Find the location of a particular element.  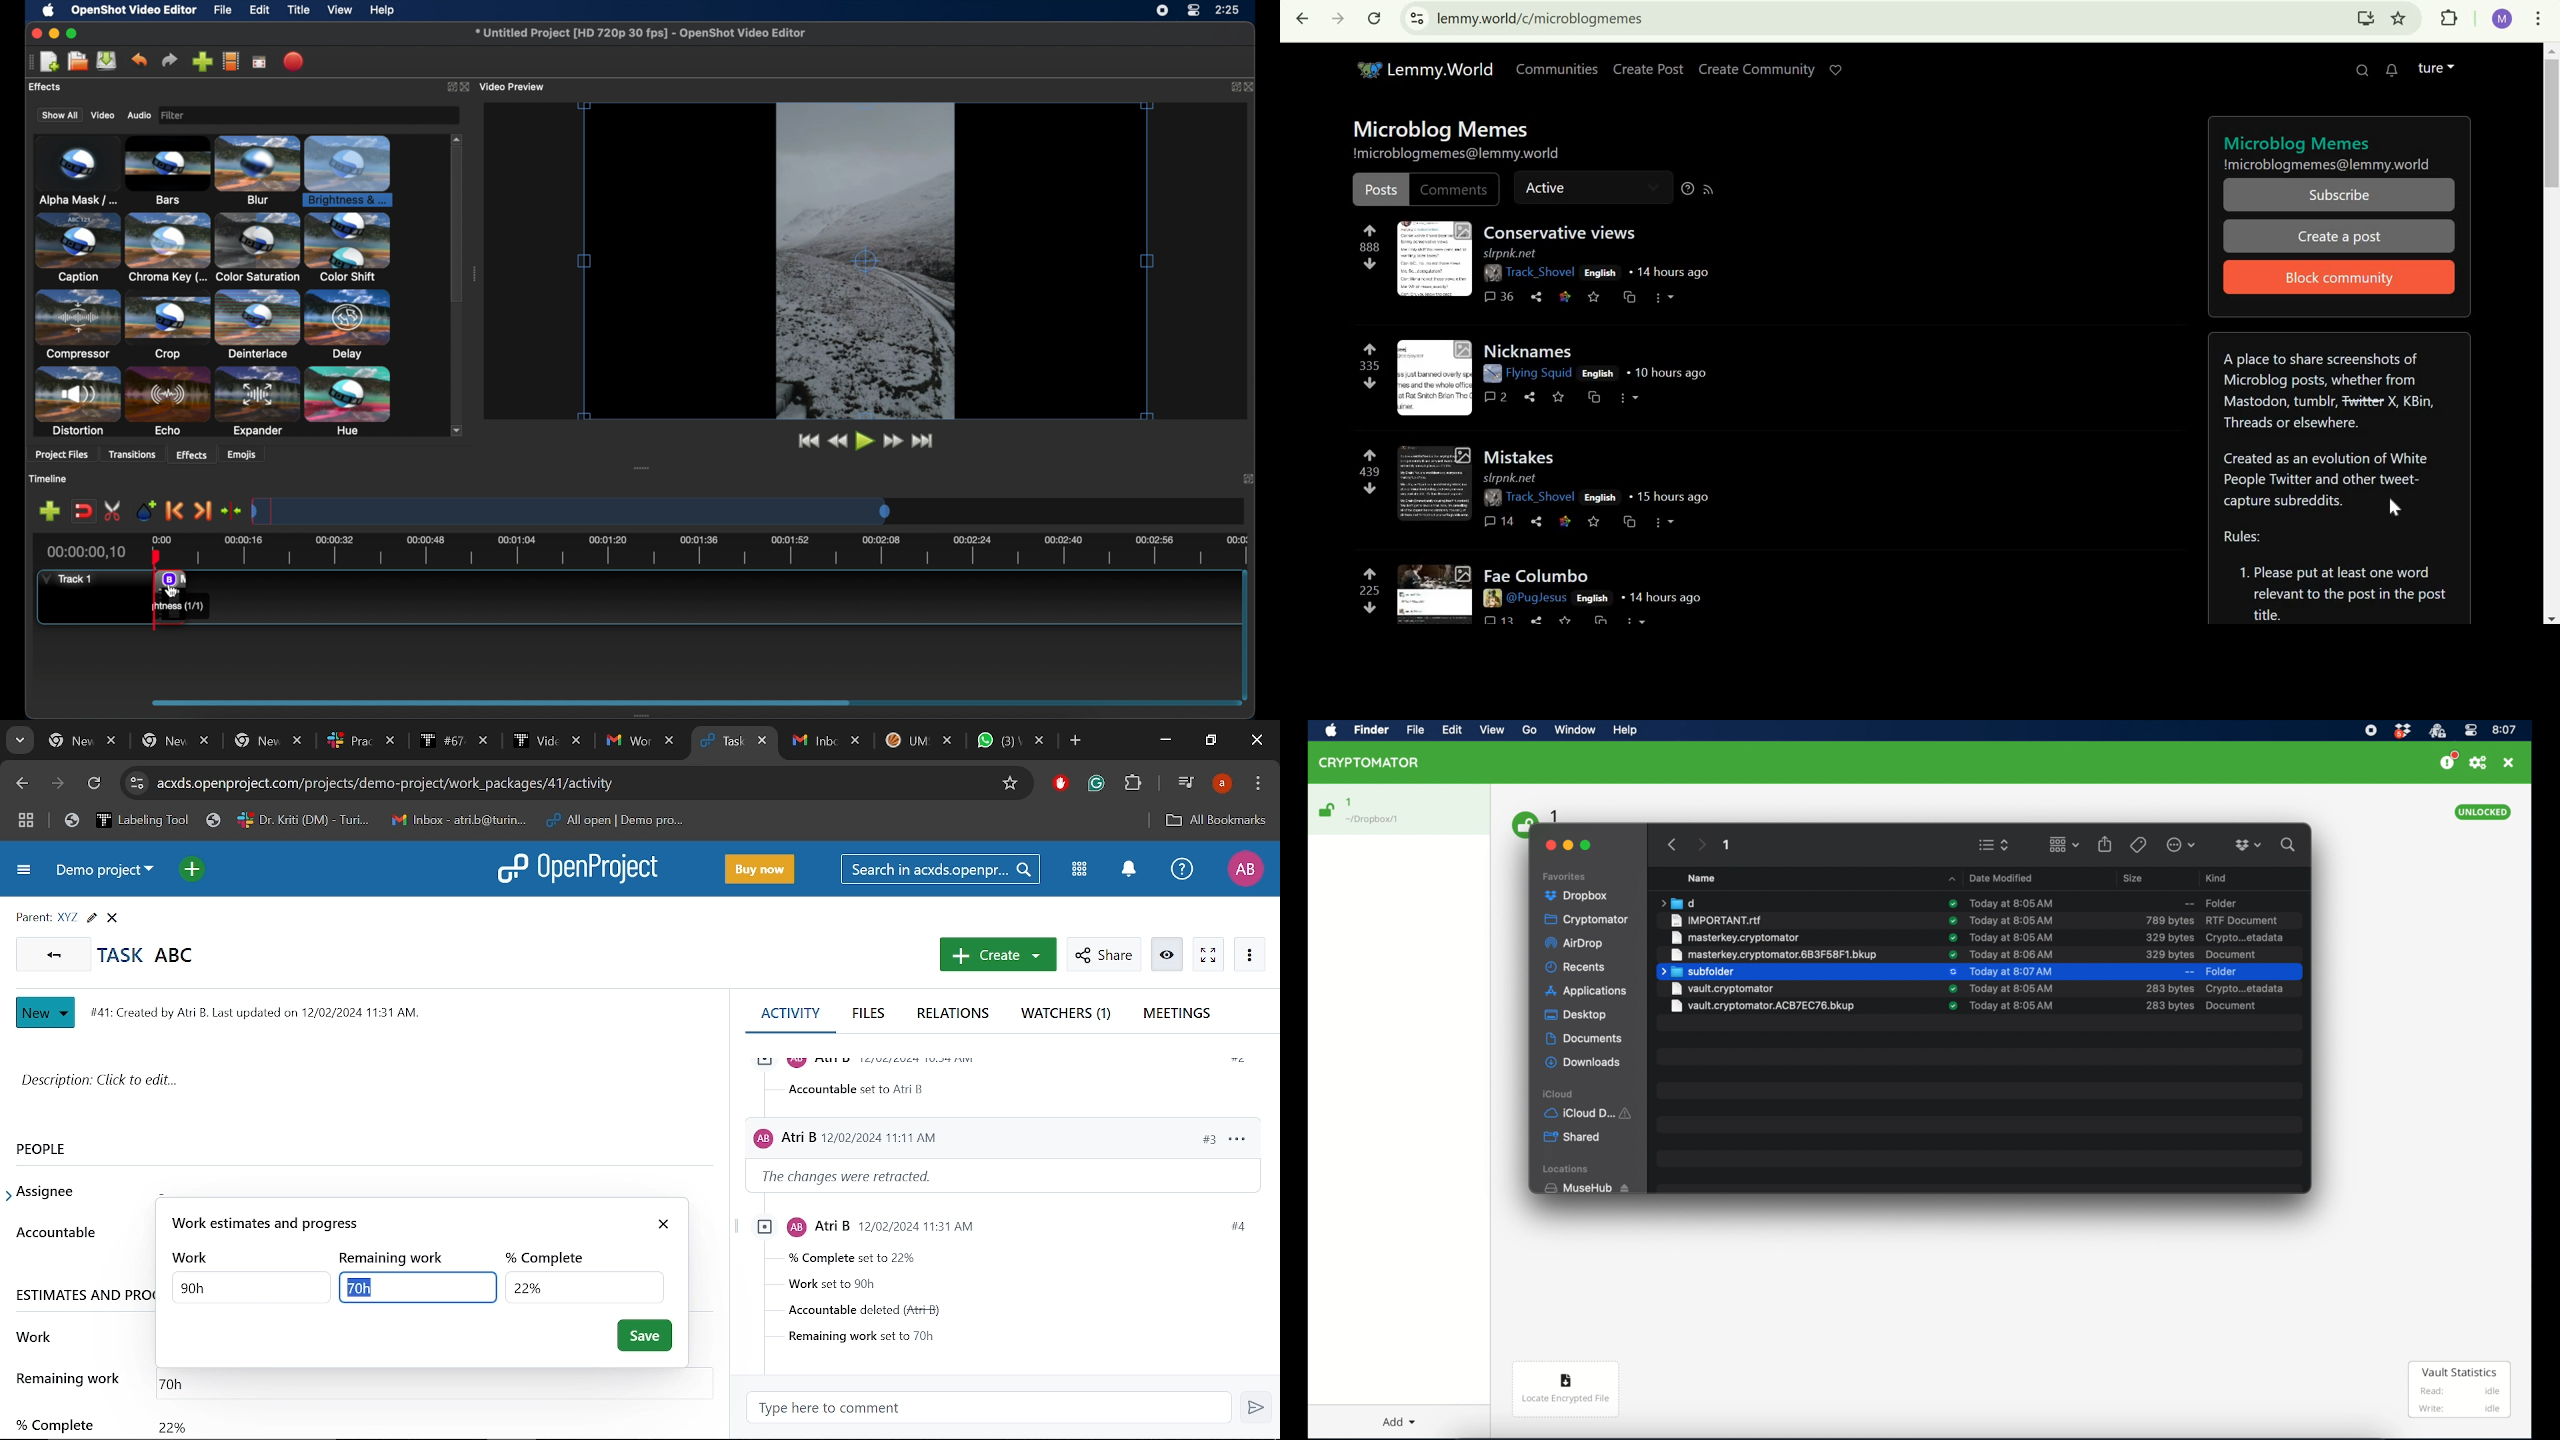

settings is located at coordinates (1411, 21).